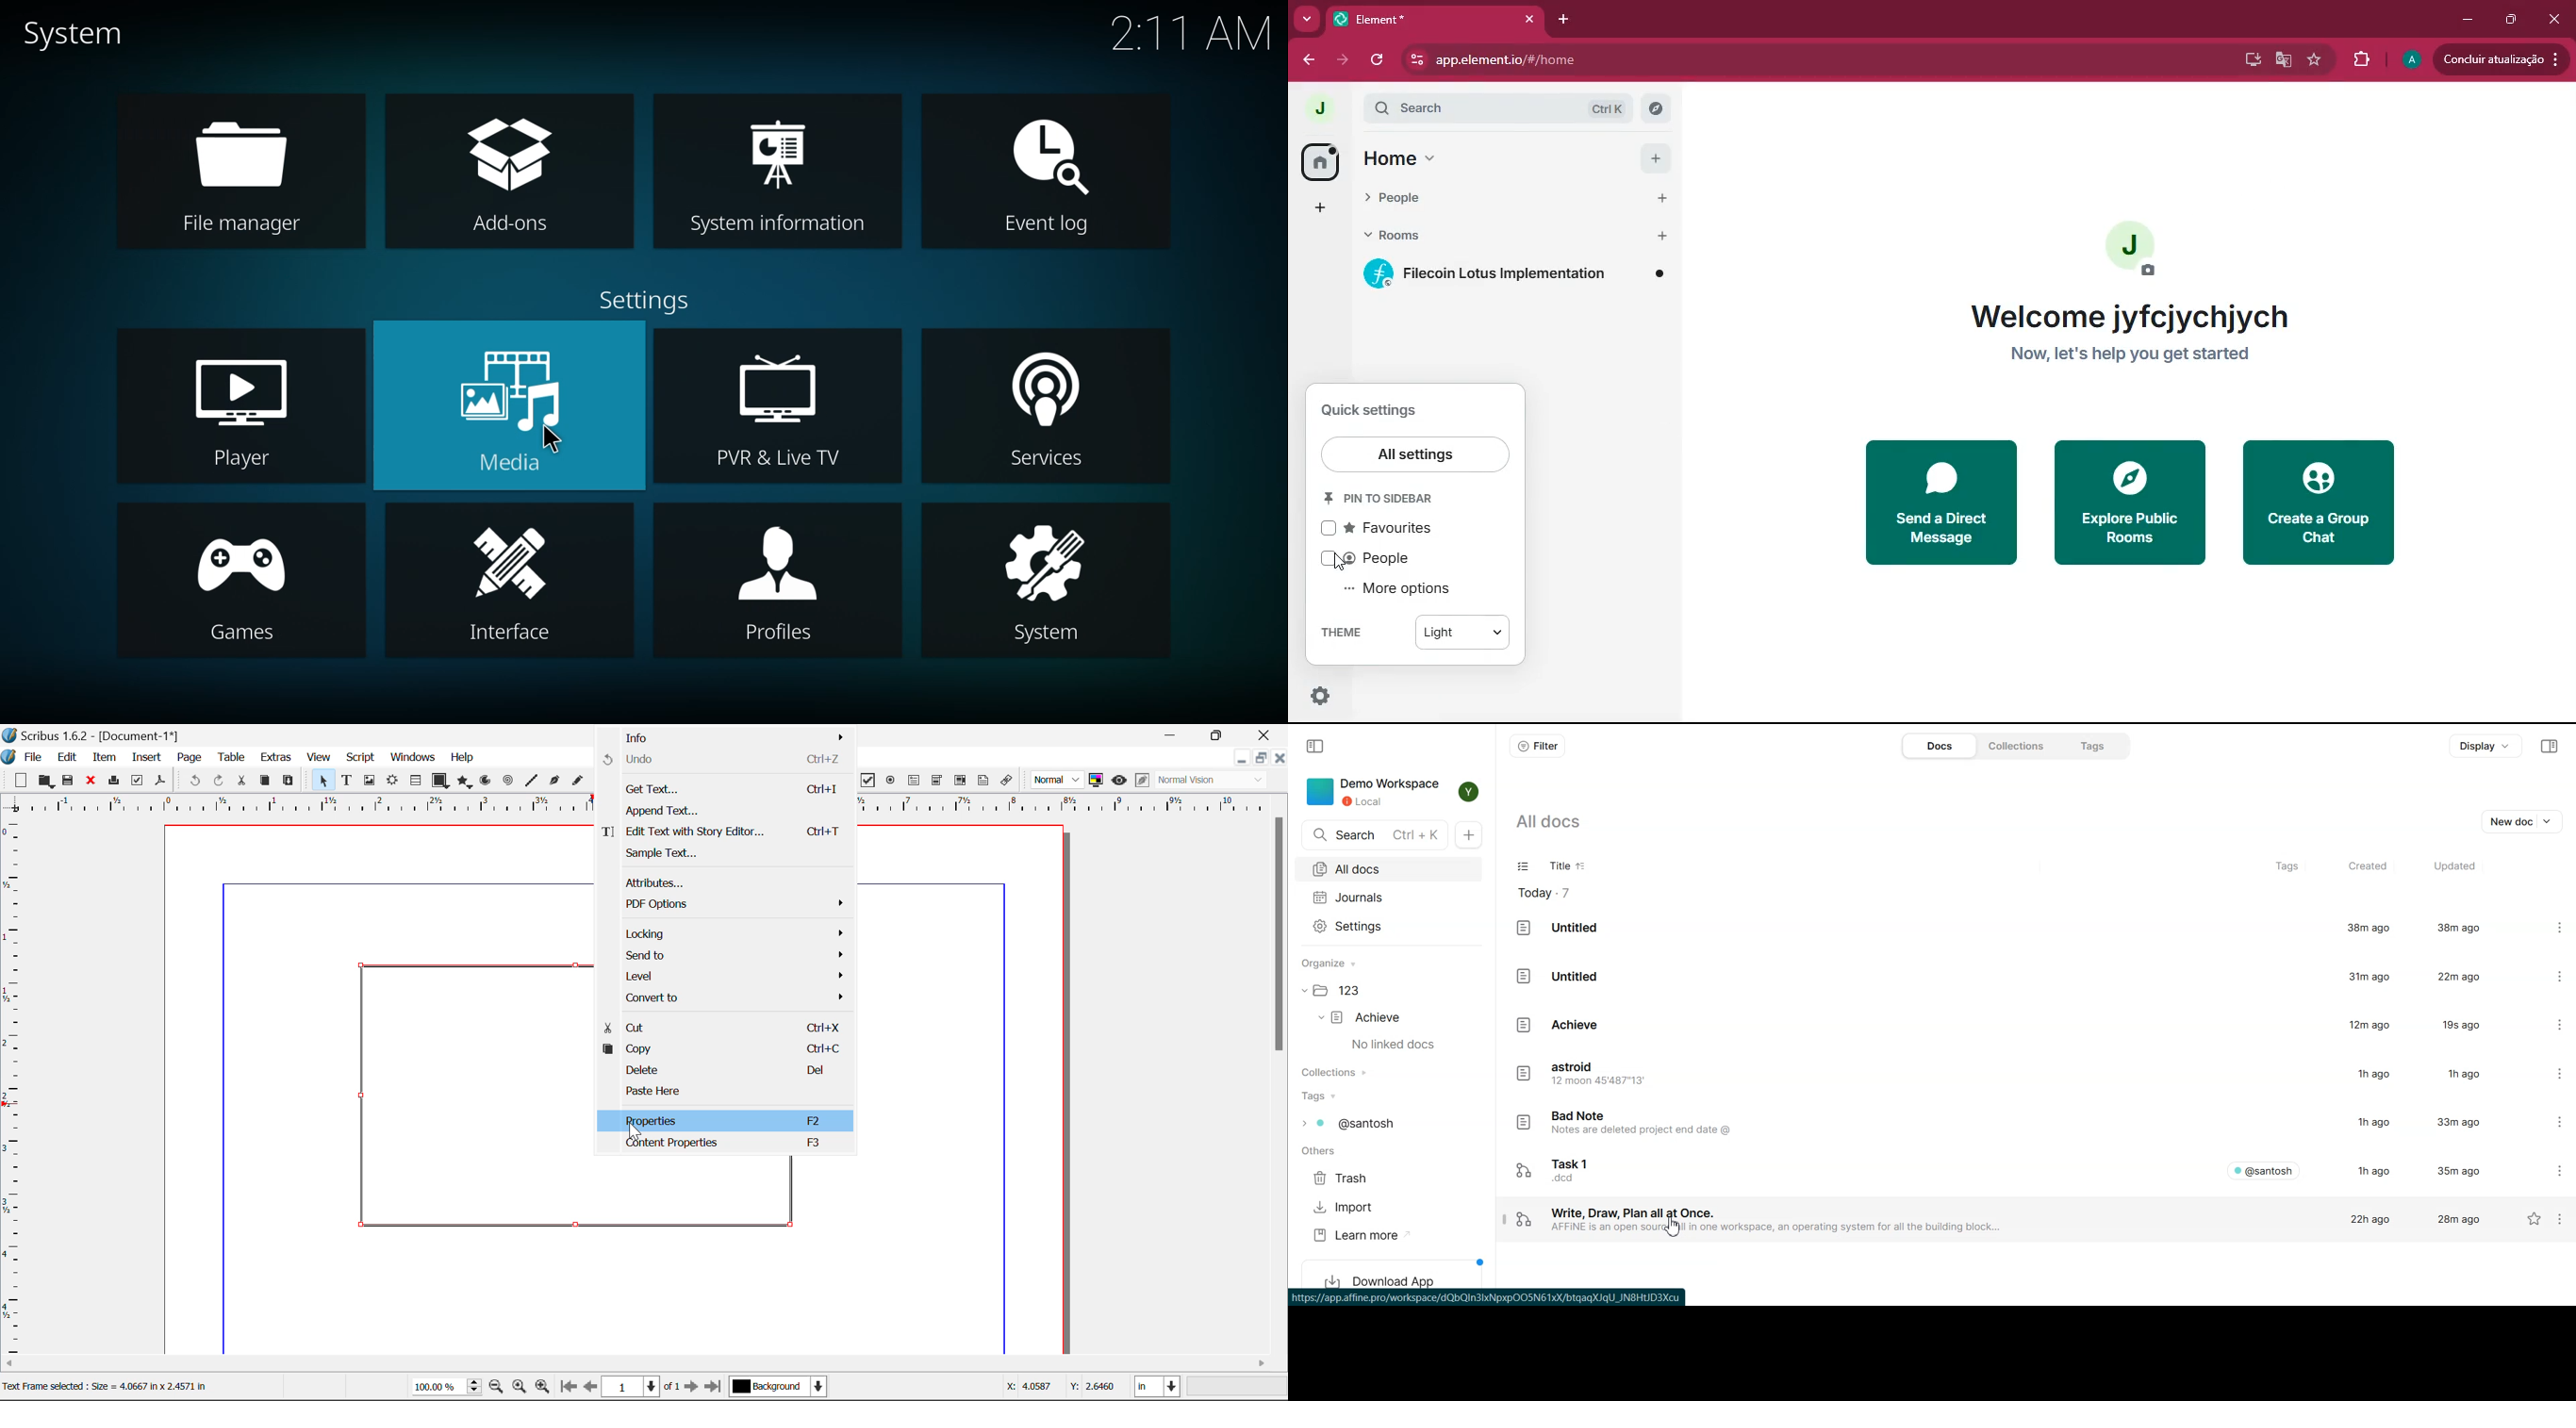  I want to click on Doc File, so click(2010, 975).